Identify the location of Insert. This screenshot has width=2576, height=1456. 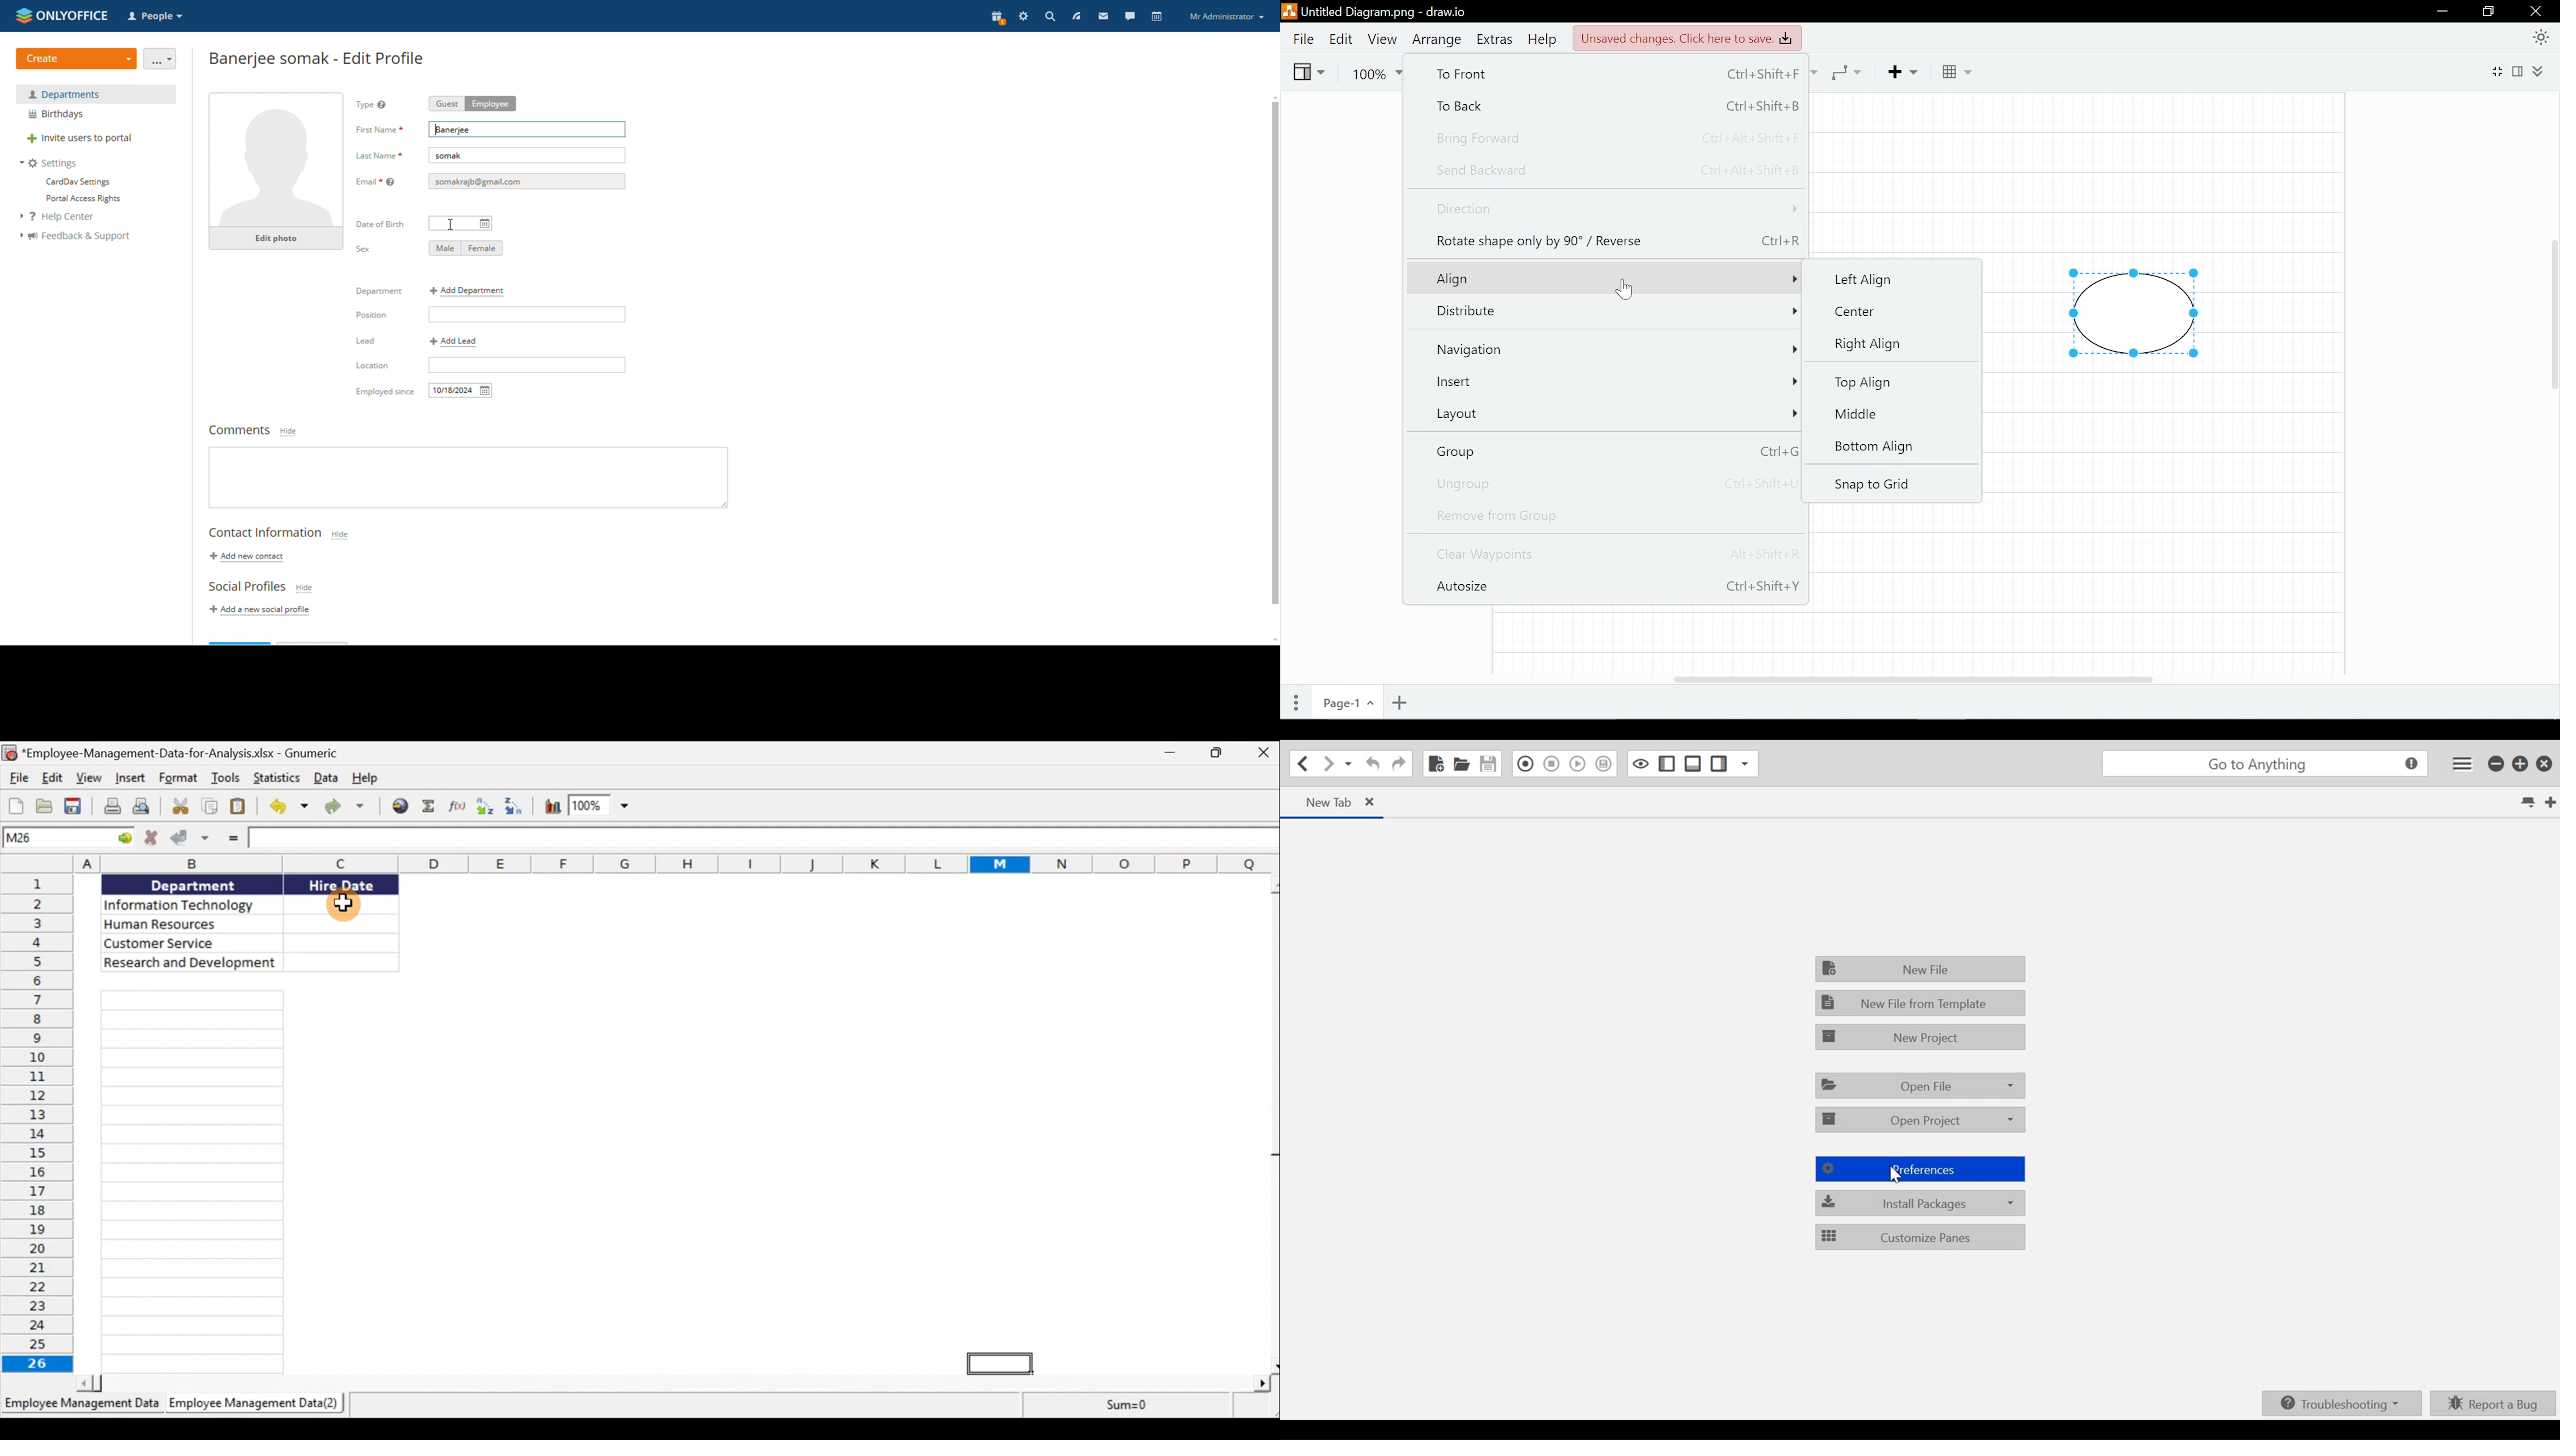
(131, 780).